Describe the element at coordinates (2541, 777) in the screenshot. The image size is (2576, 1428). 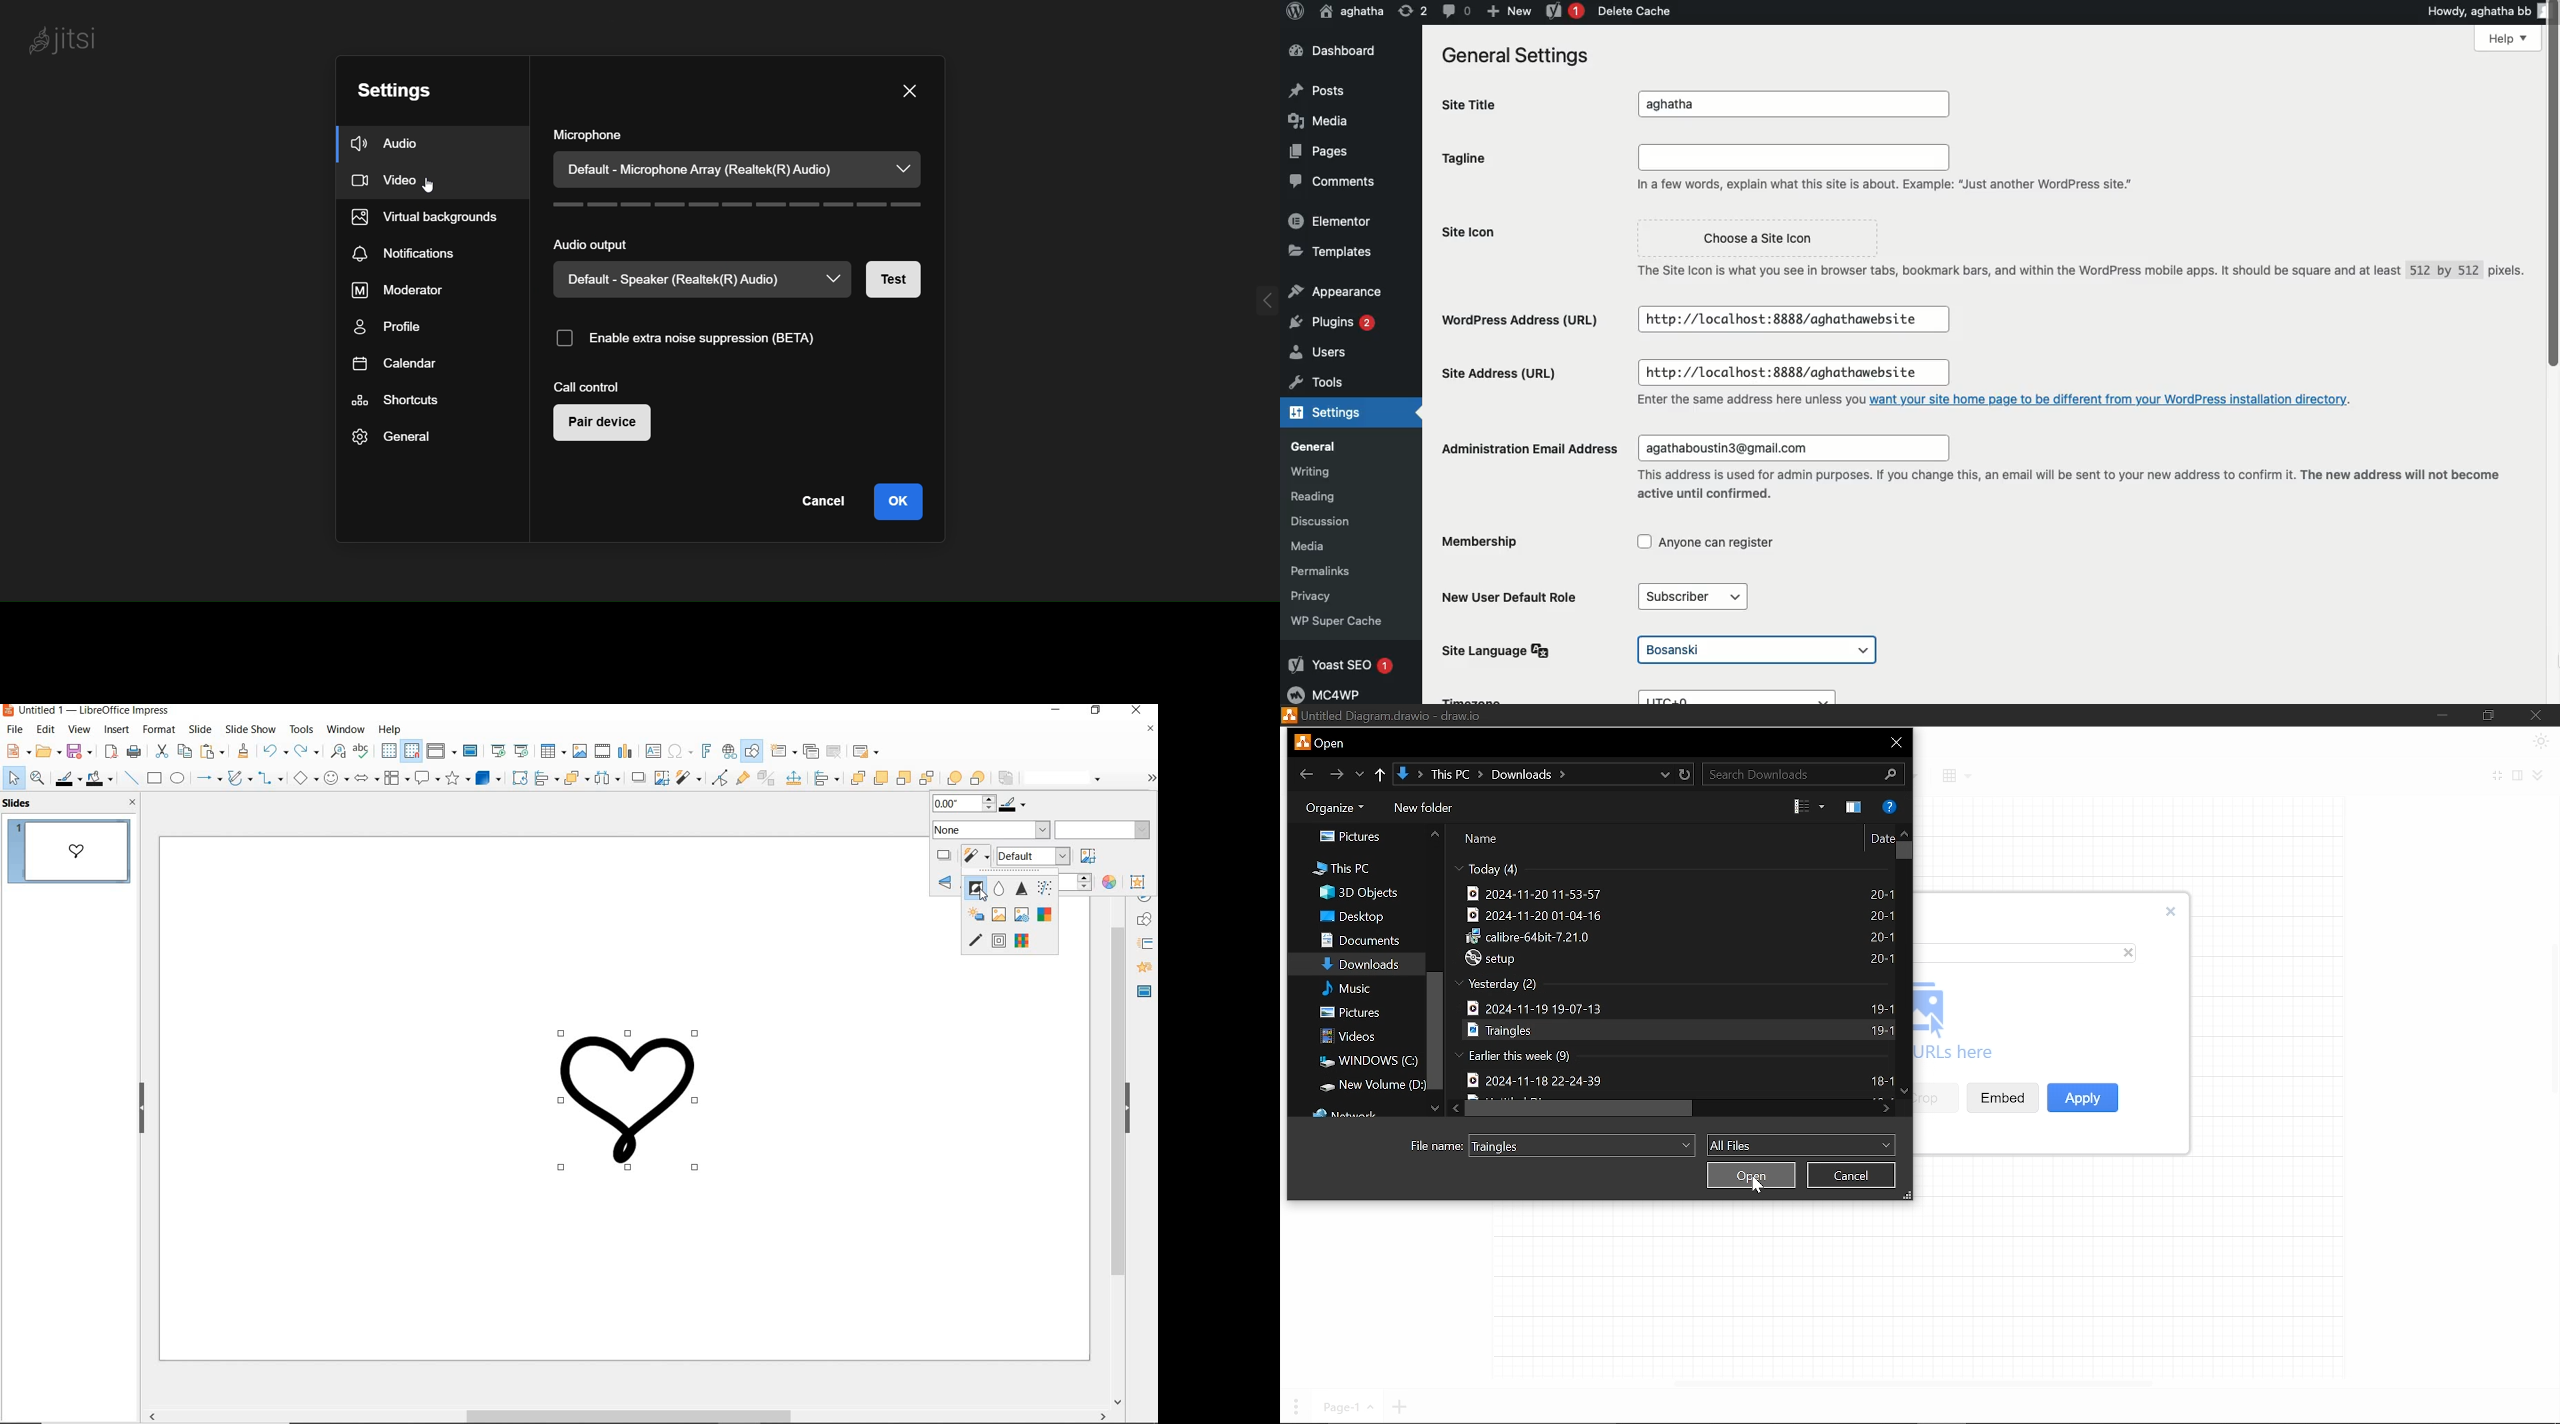
I see `Collapse/expand` at that location.